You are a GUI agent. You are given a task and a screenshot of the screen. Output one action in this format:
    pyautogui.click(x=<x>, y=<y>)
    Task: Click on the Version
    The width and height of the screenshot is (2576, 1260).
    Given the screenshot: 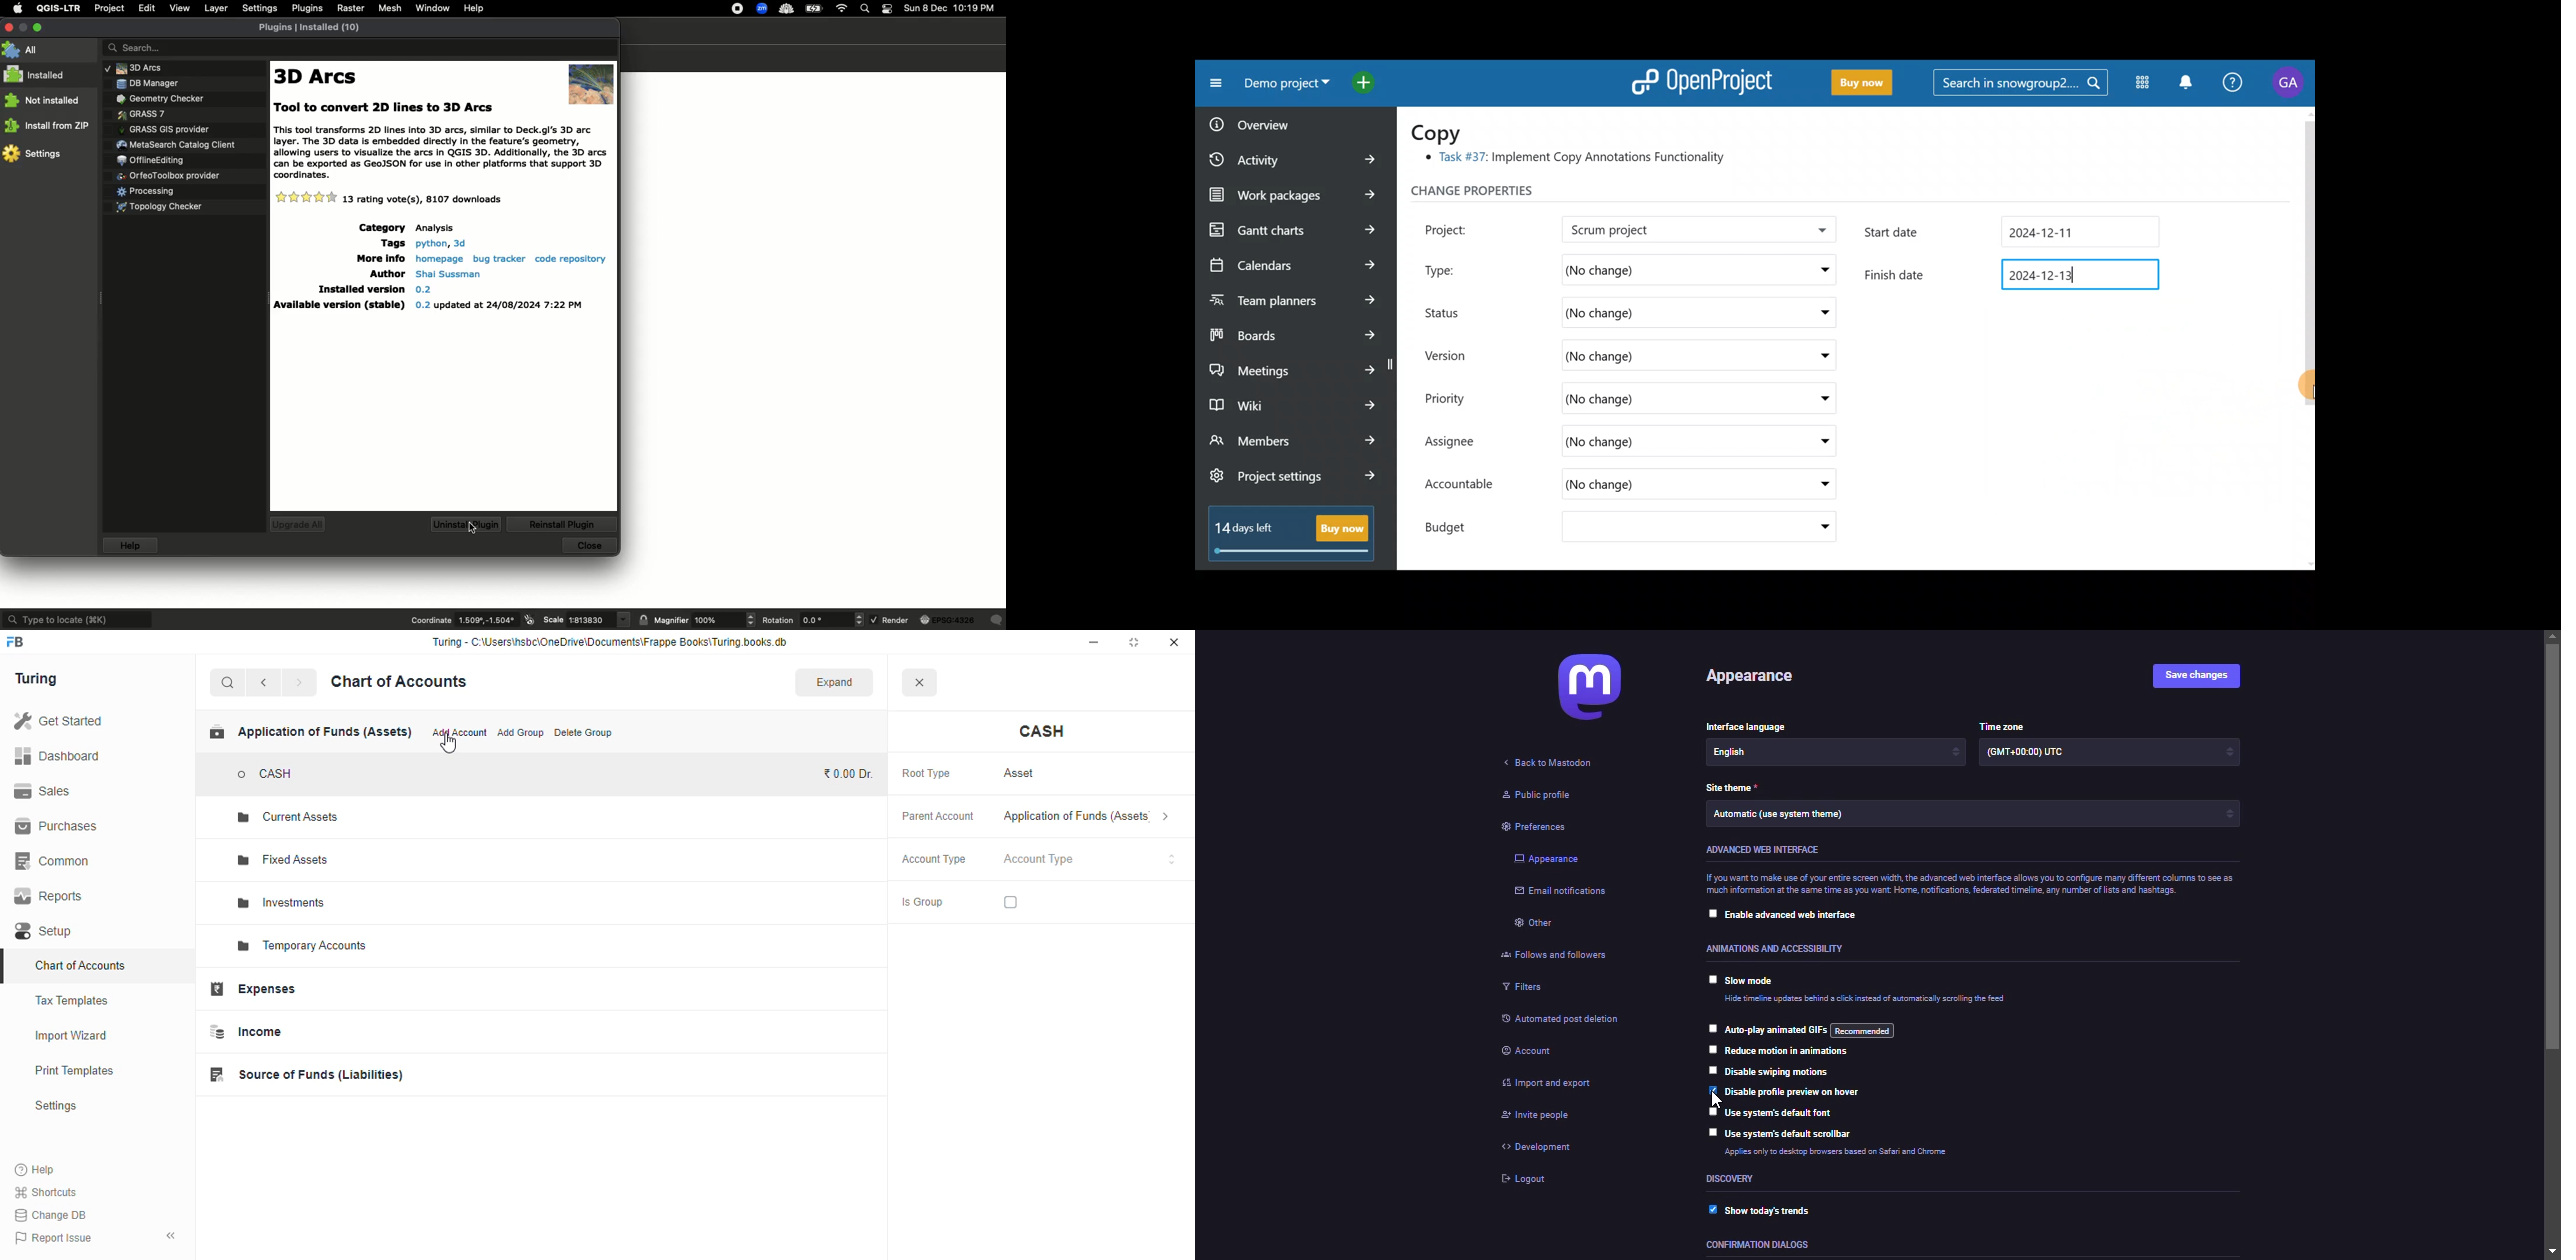 What is the action you would take?
    pyautogui.click(x=1452, y=355)
    